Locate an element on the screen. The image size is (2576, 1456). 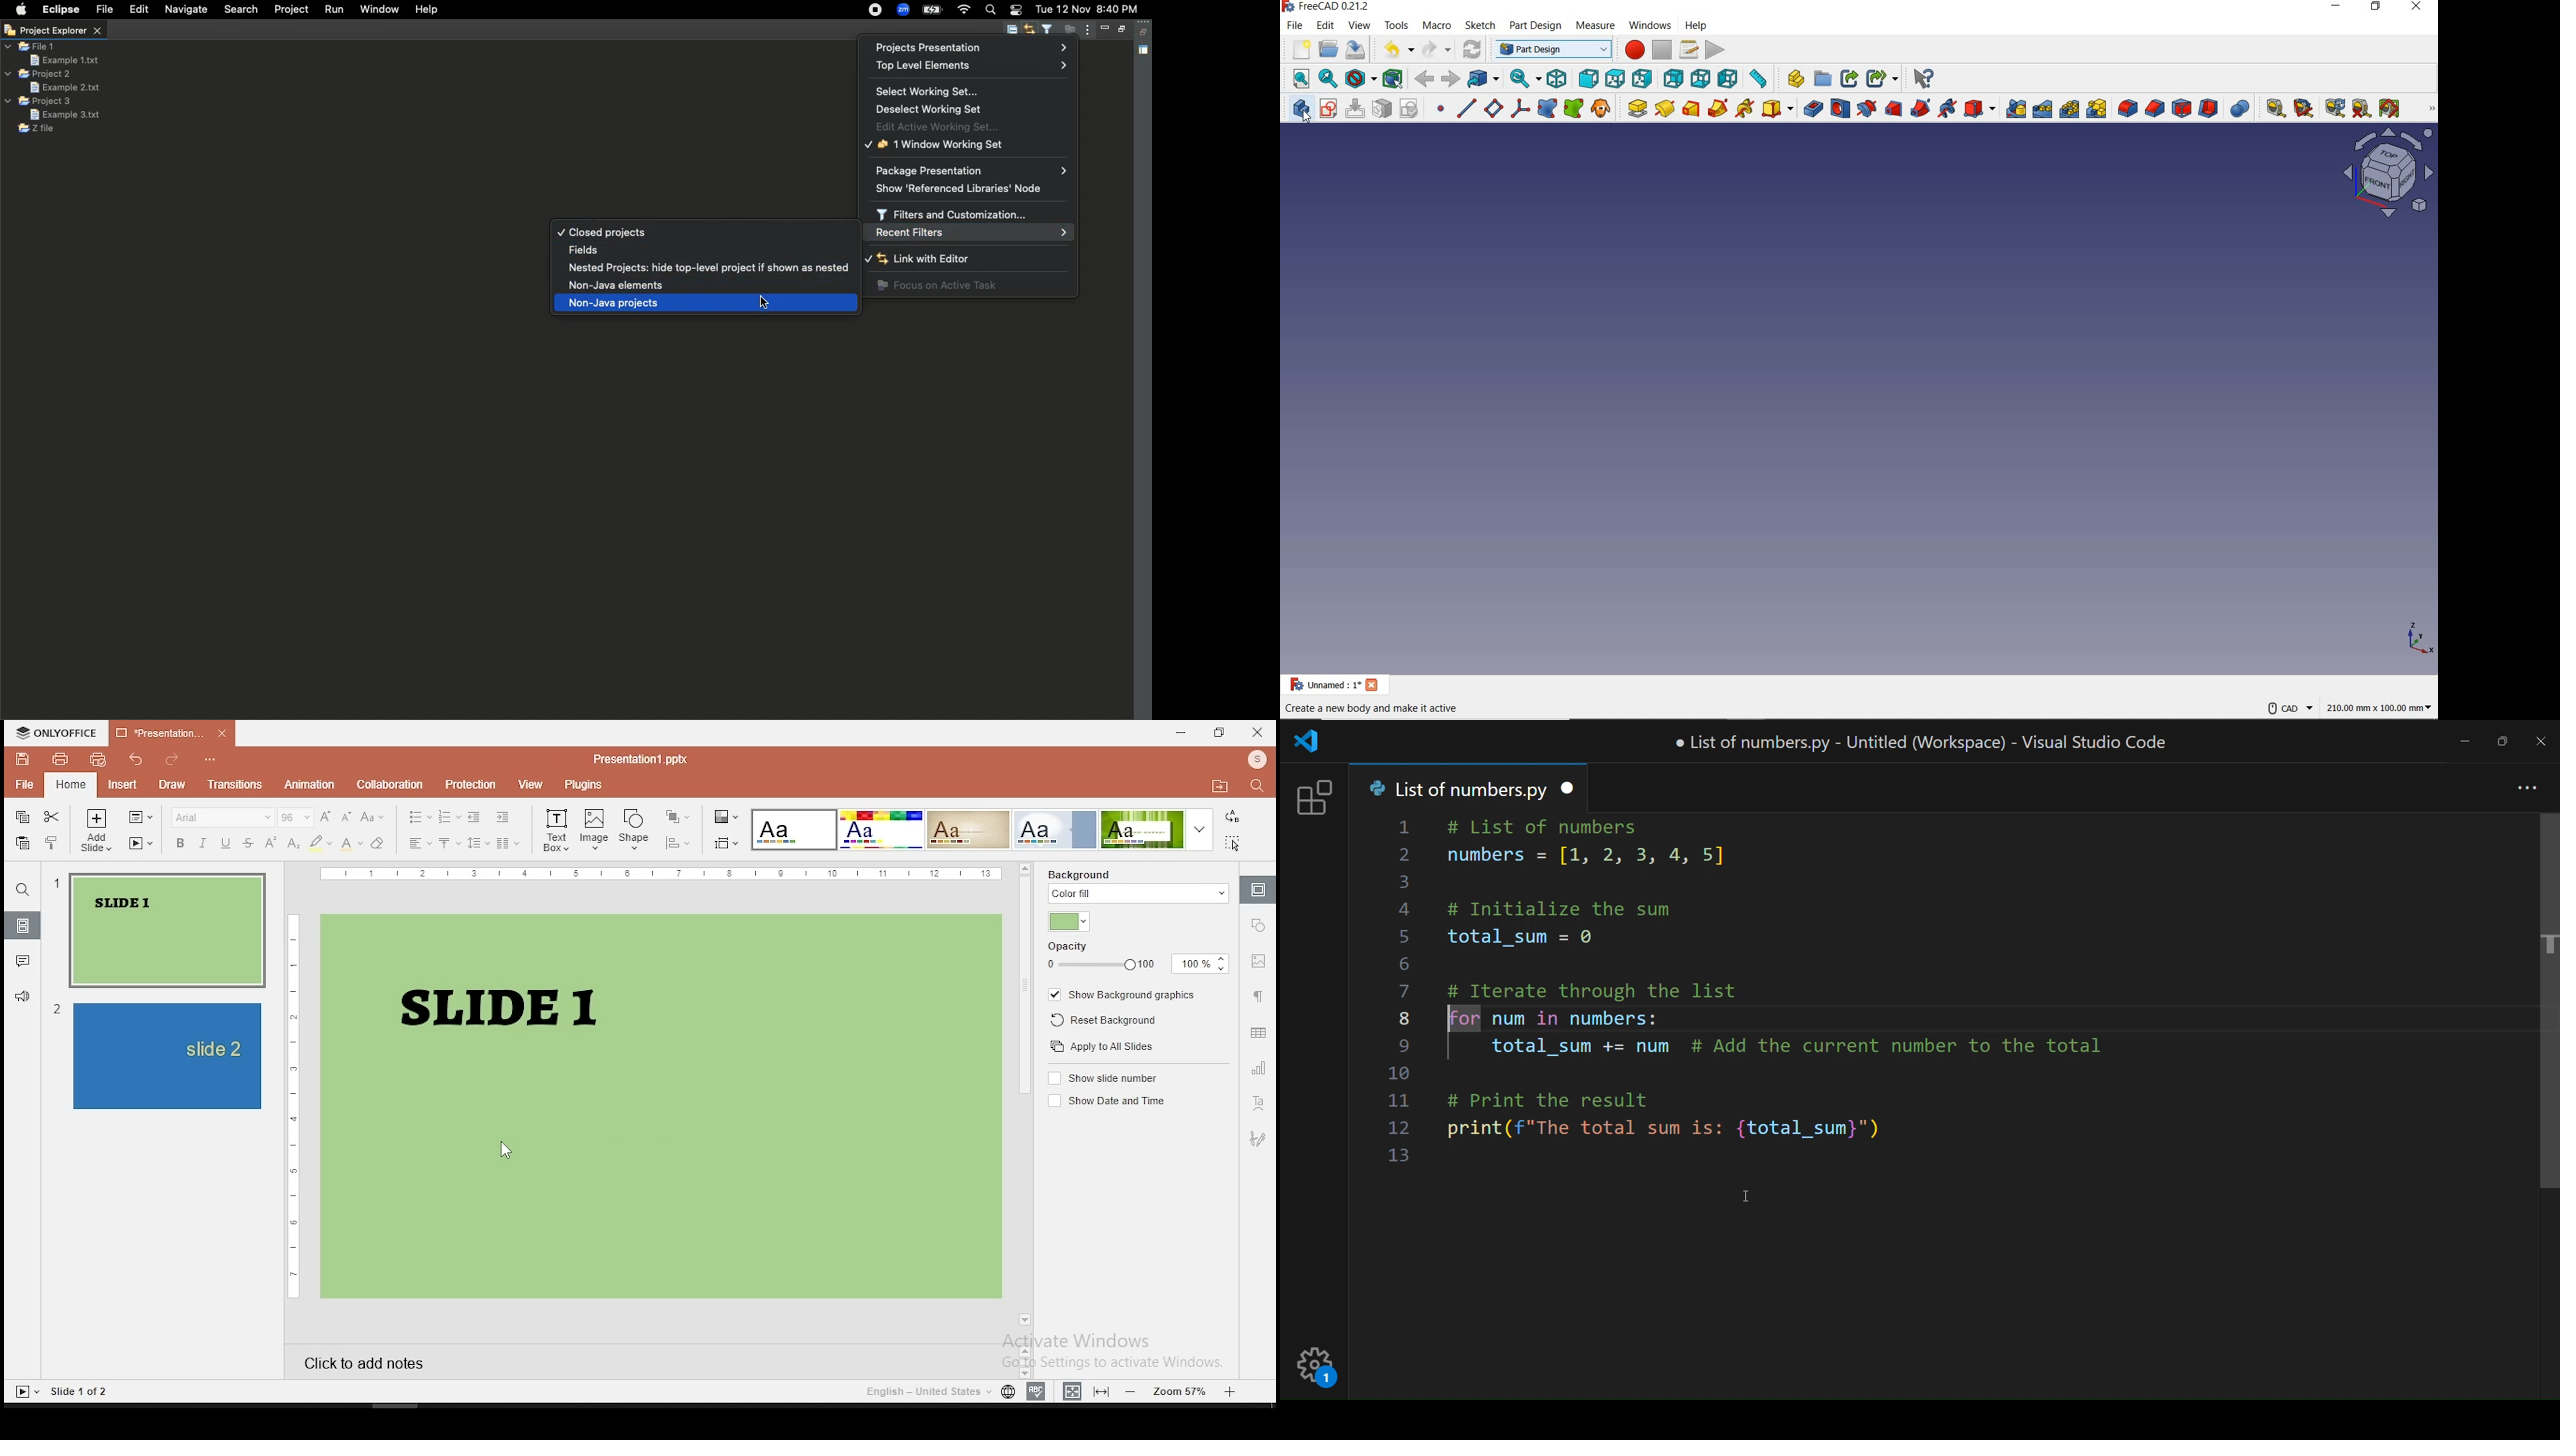
arrange objects is located at coordinates (678, 816).